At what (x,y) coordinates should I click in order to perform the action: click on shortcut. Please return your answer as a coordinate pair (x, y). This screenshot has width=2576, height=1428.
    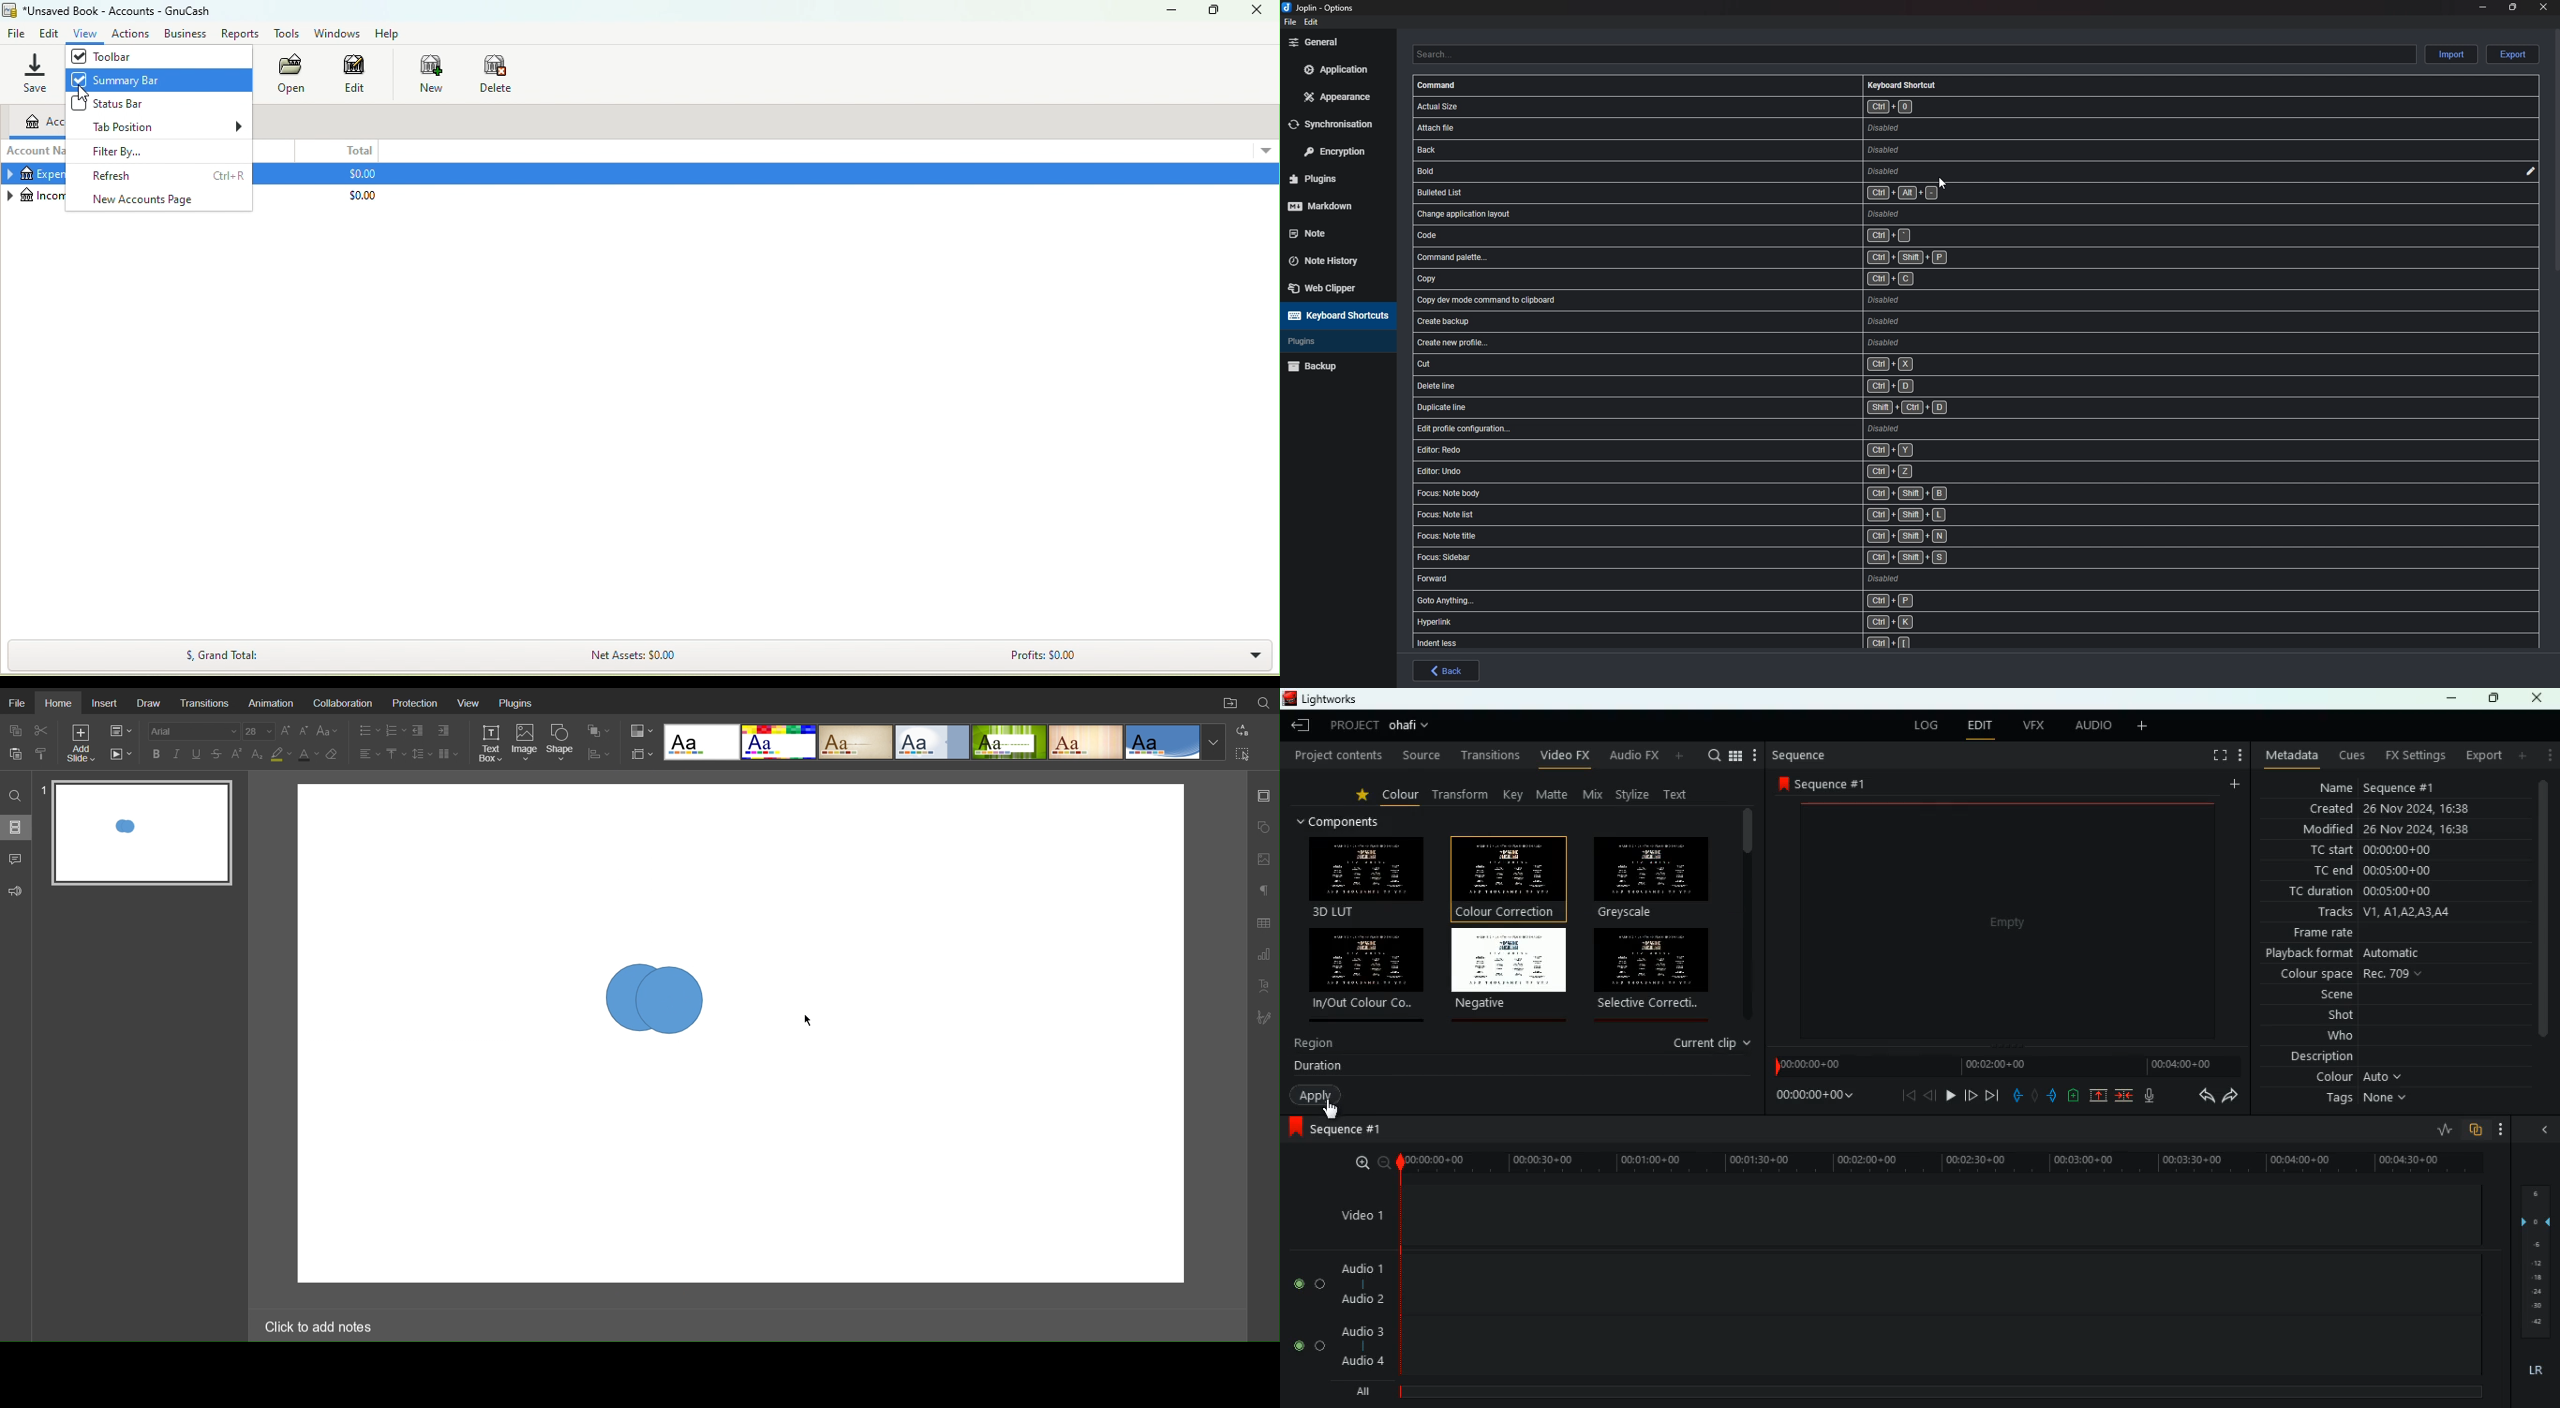
    Looking at the image, I should click on (1717, 537).